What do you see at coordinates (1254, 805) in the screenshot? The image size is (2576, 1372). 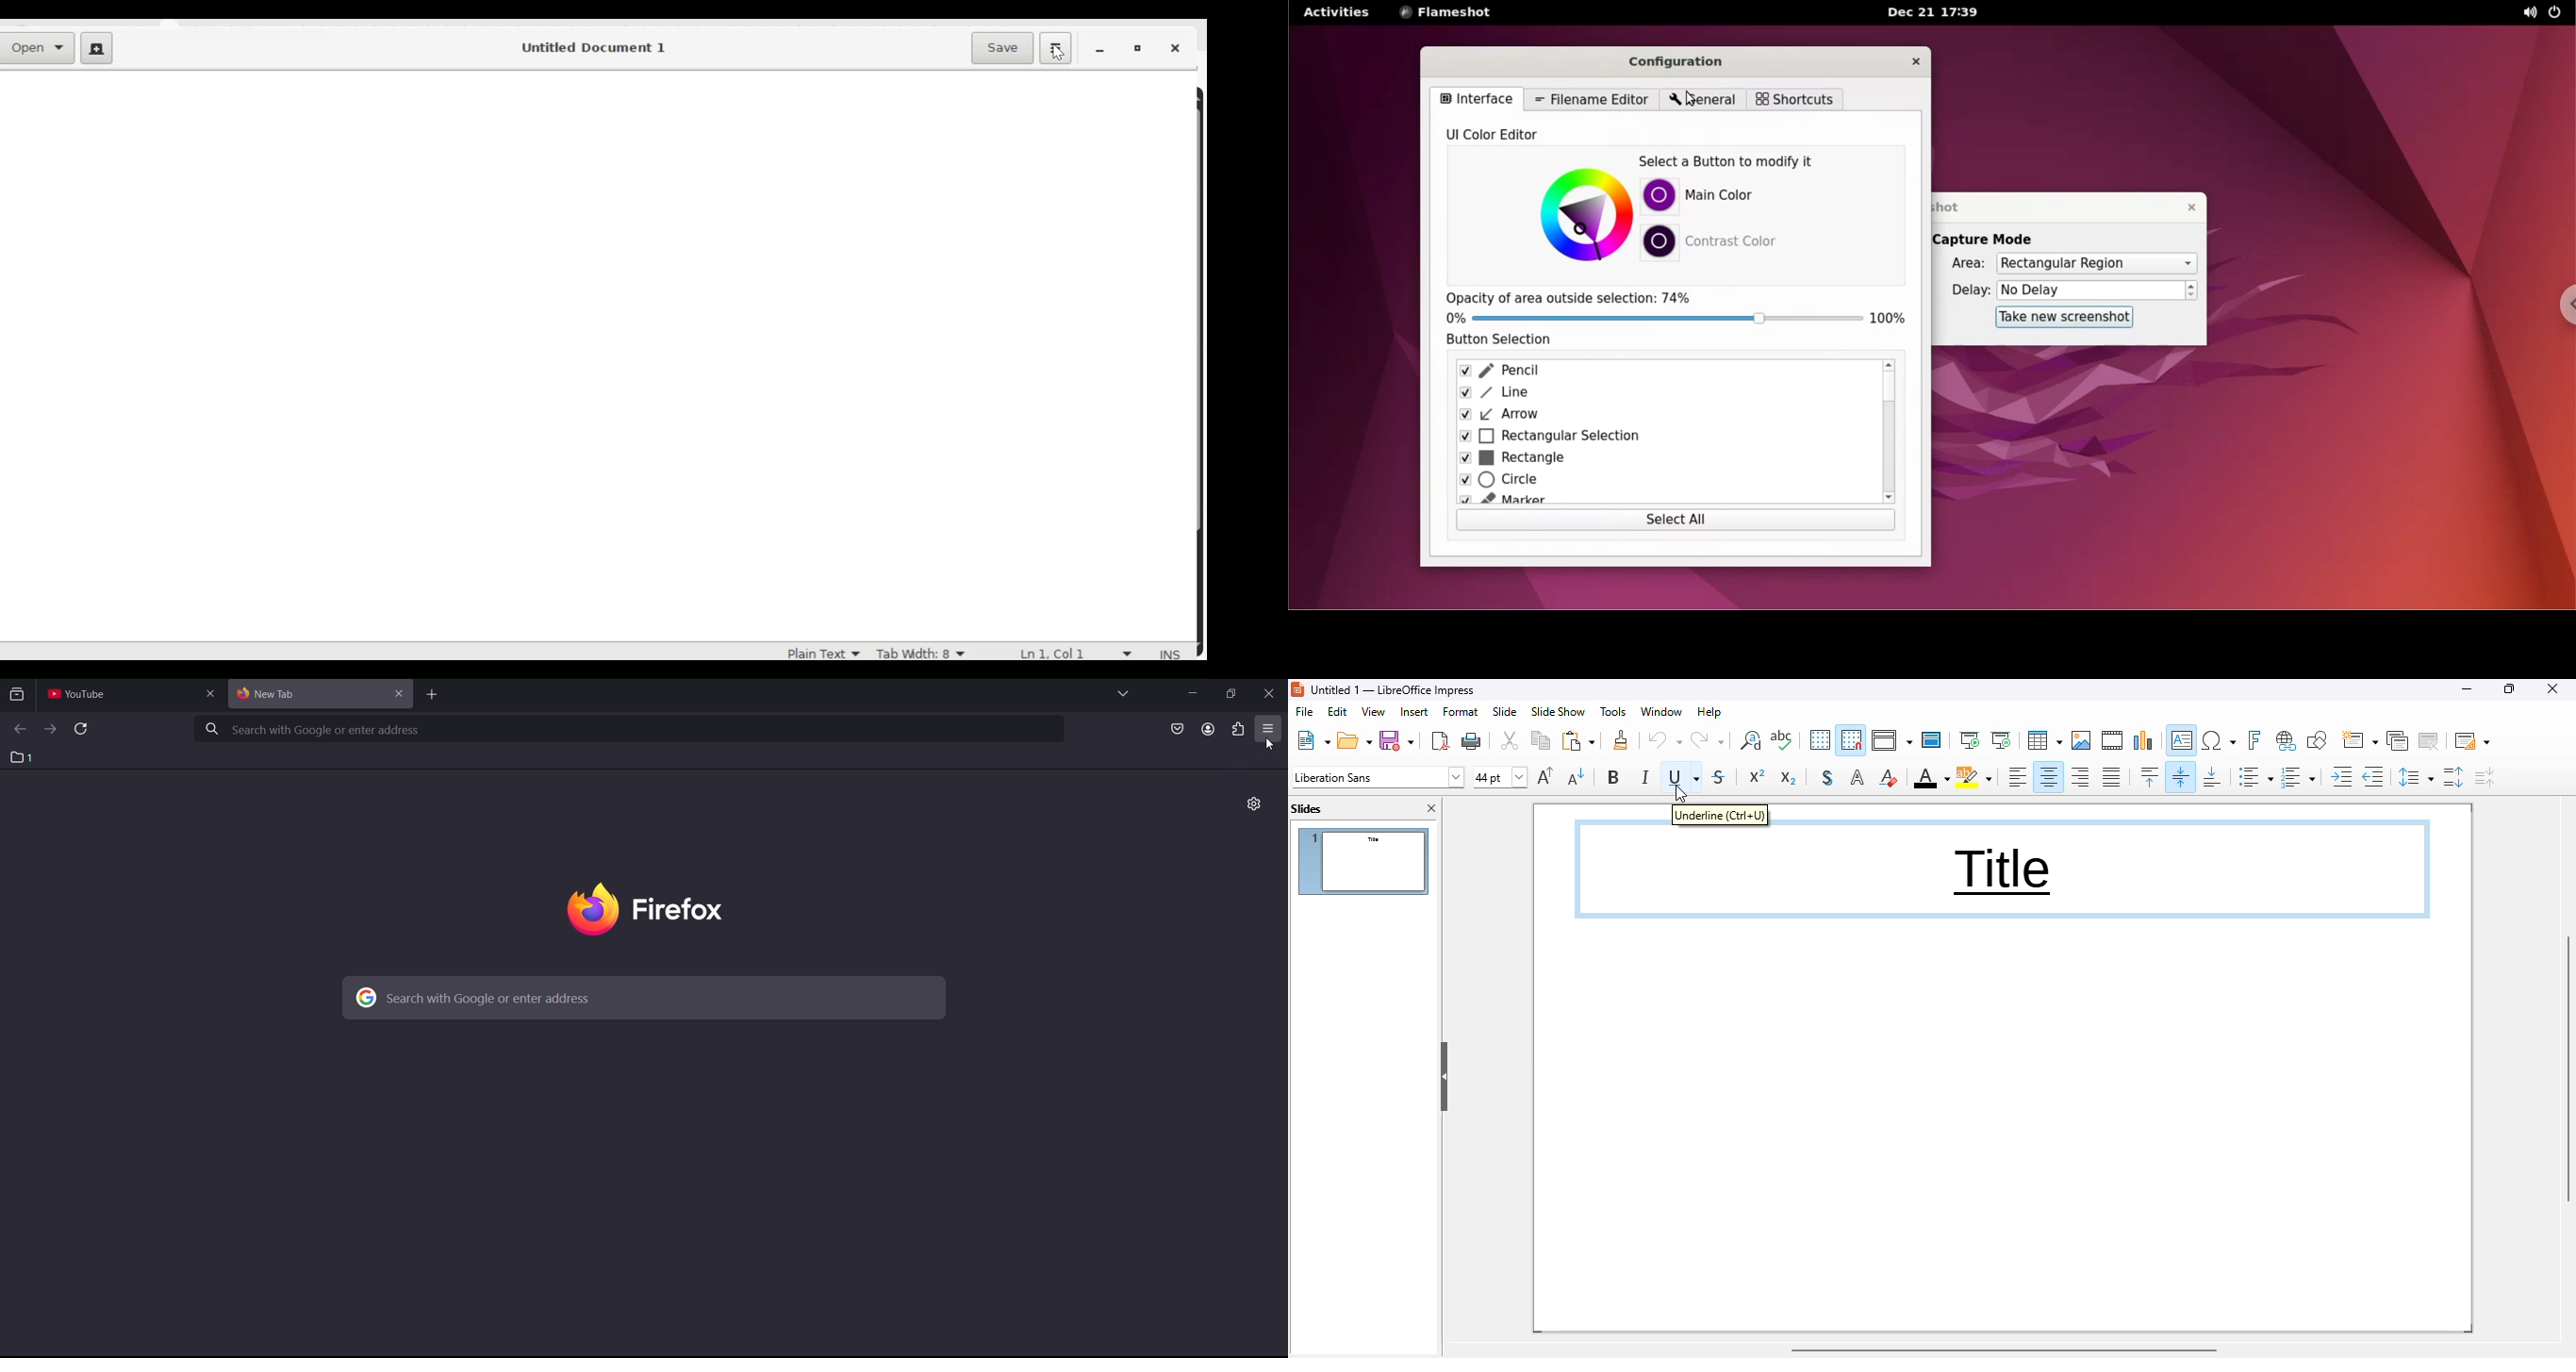 I see `personalize new tab` at bounding box center [1254, 805].